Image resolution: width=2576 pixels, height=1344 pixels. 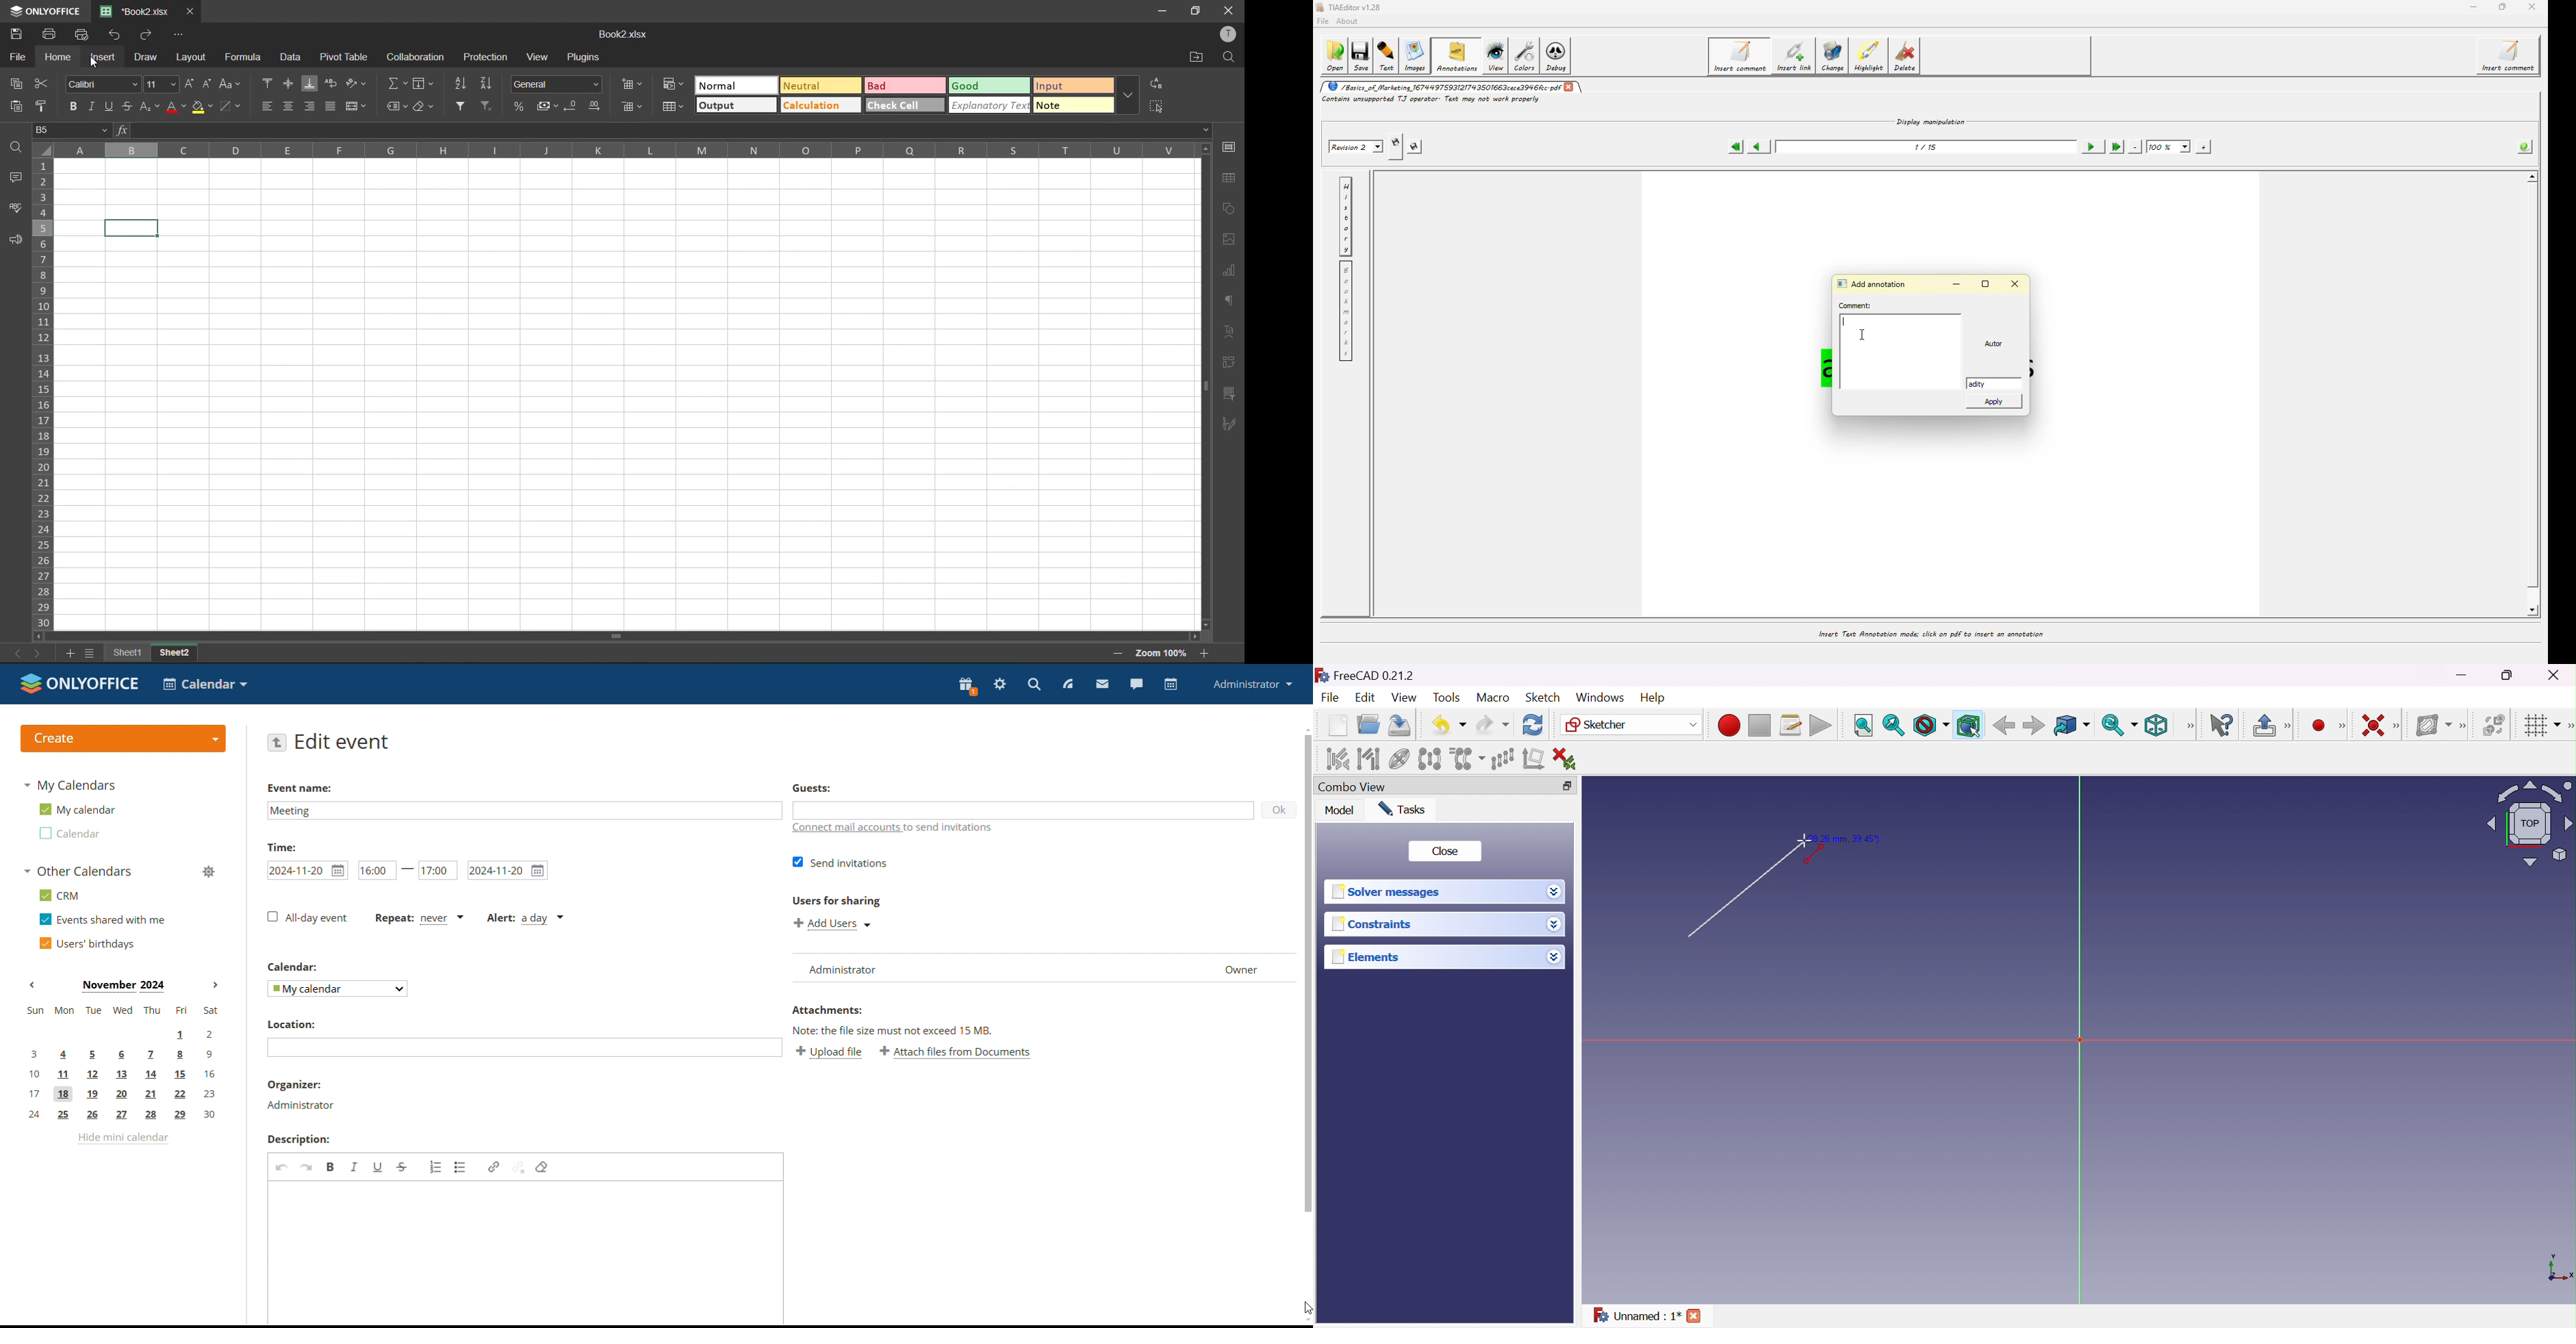 What do you see at coordinates (217, 986) in the screenshot?
I see `next month` at bounding box center [217, 986].